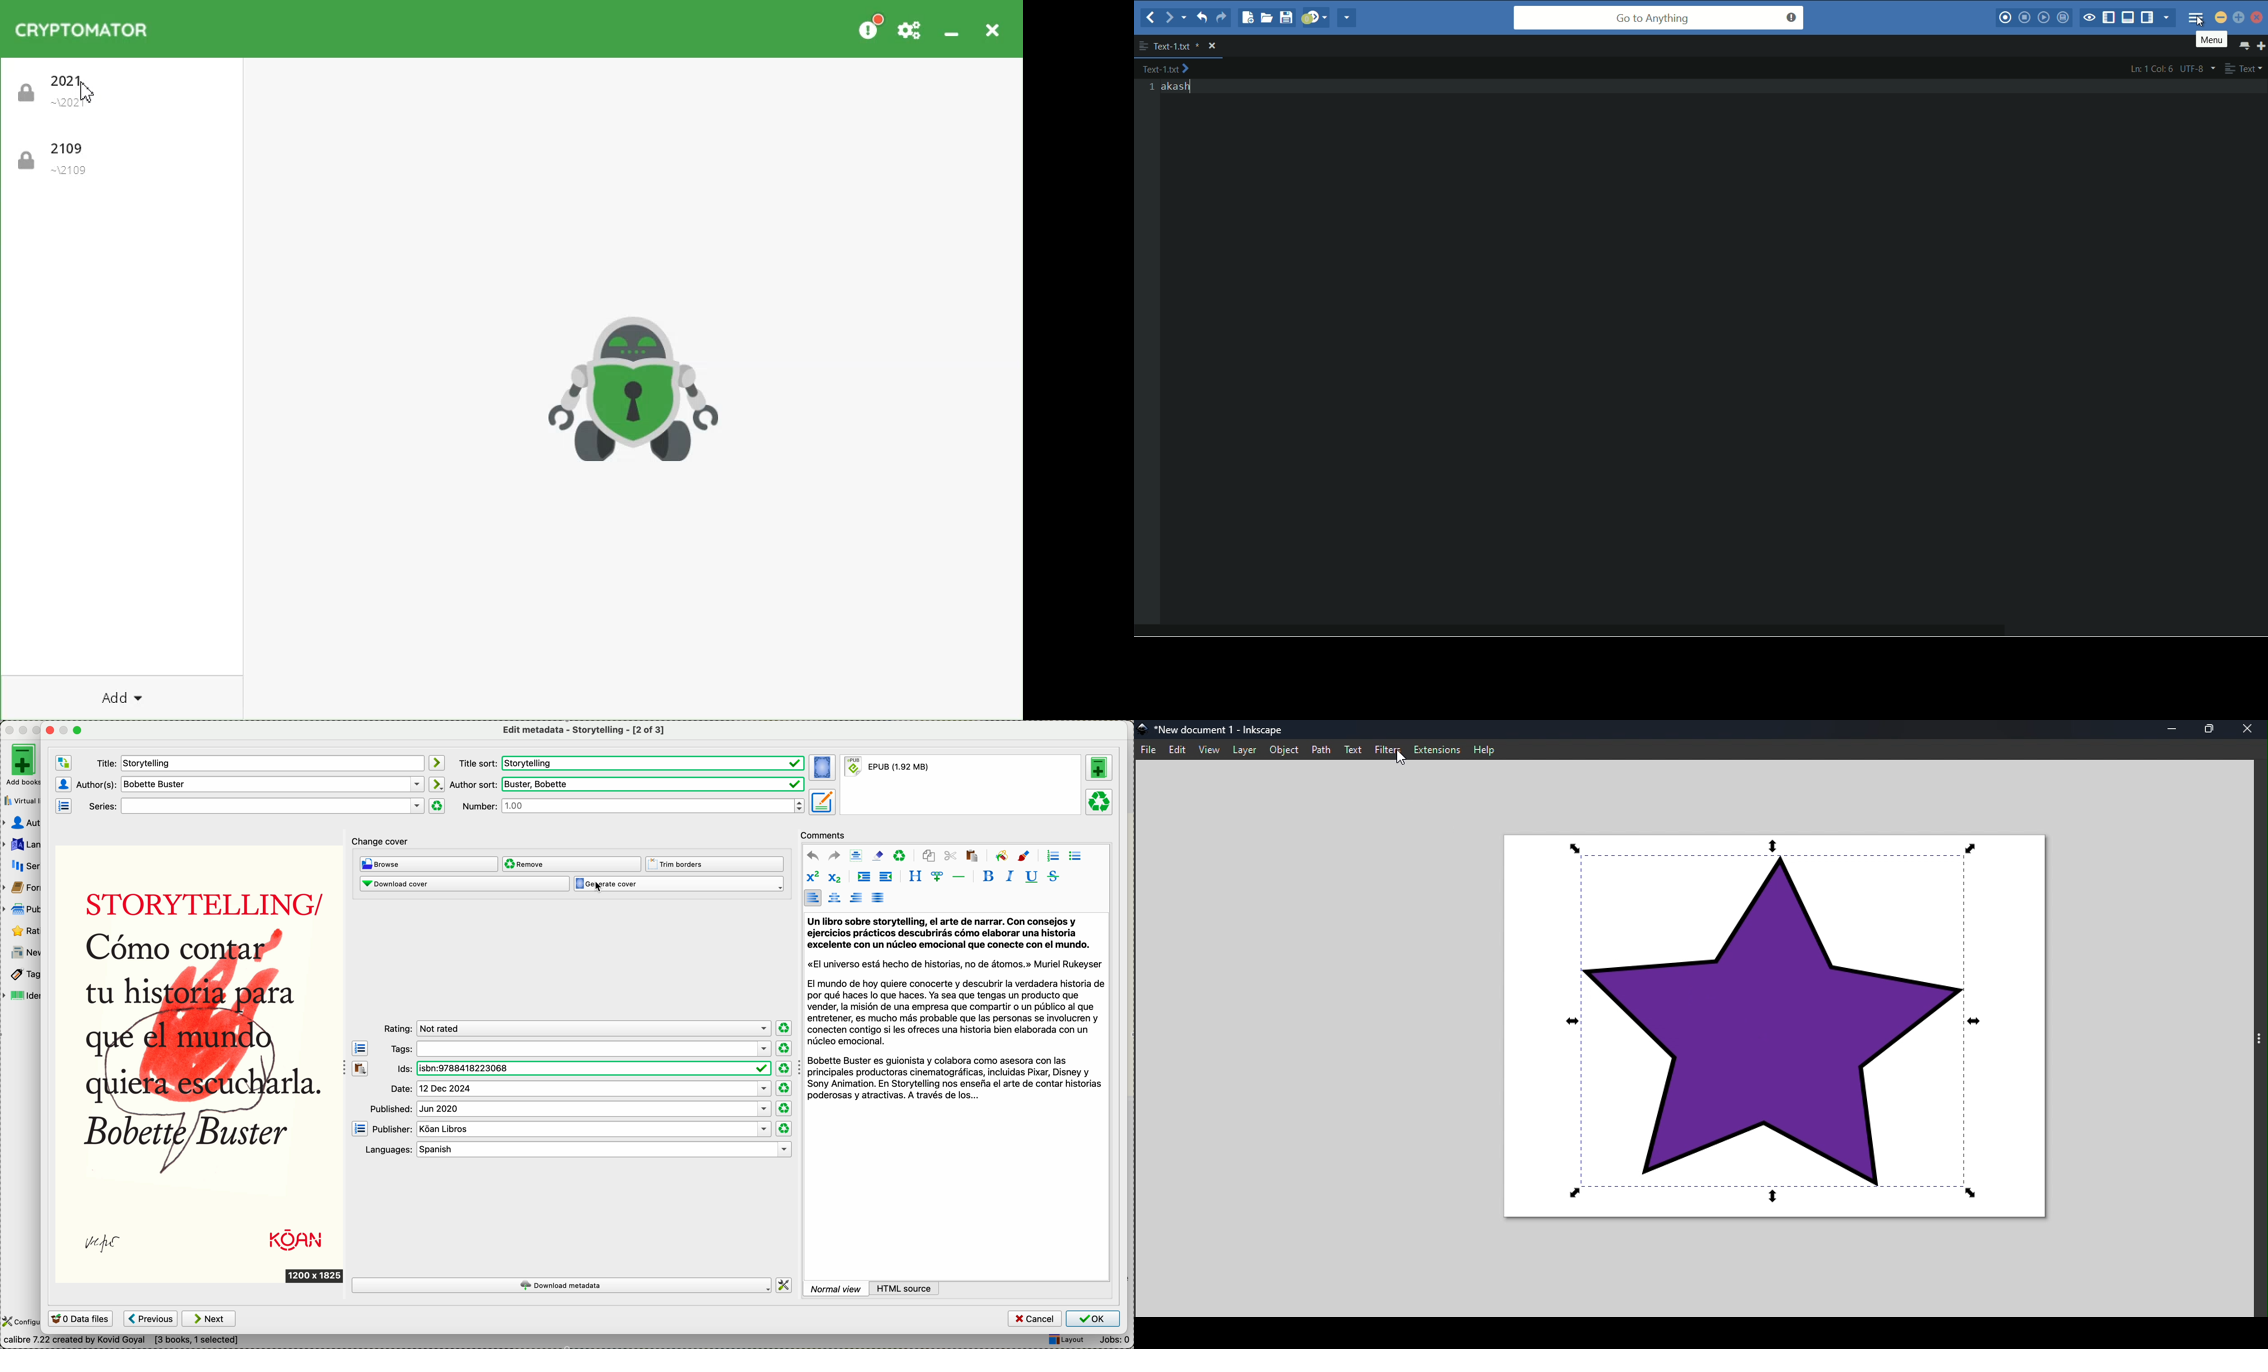 This screenshot has height=1372, width=2268. Describe the element at coordinates (1075, 856) in the screenshot. I see `unordered list` at that location.